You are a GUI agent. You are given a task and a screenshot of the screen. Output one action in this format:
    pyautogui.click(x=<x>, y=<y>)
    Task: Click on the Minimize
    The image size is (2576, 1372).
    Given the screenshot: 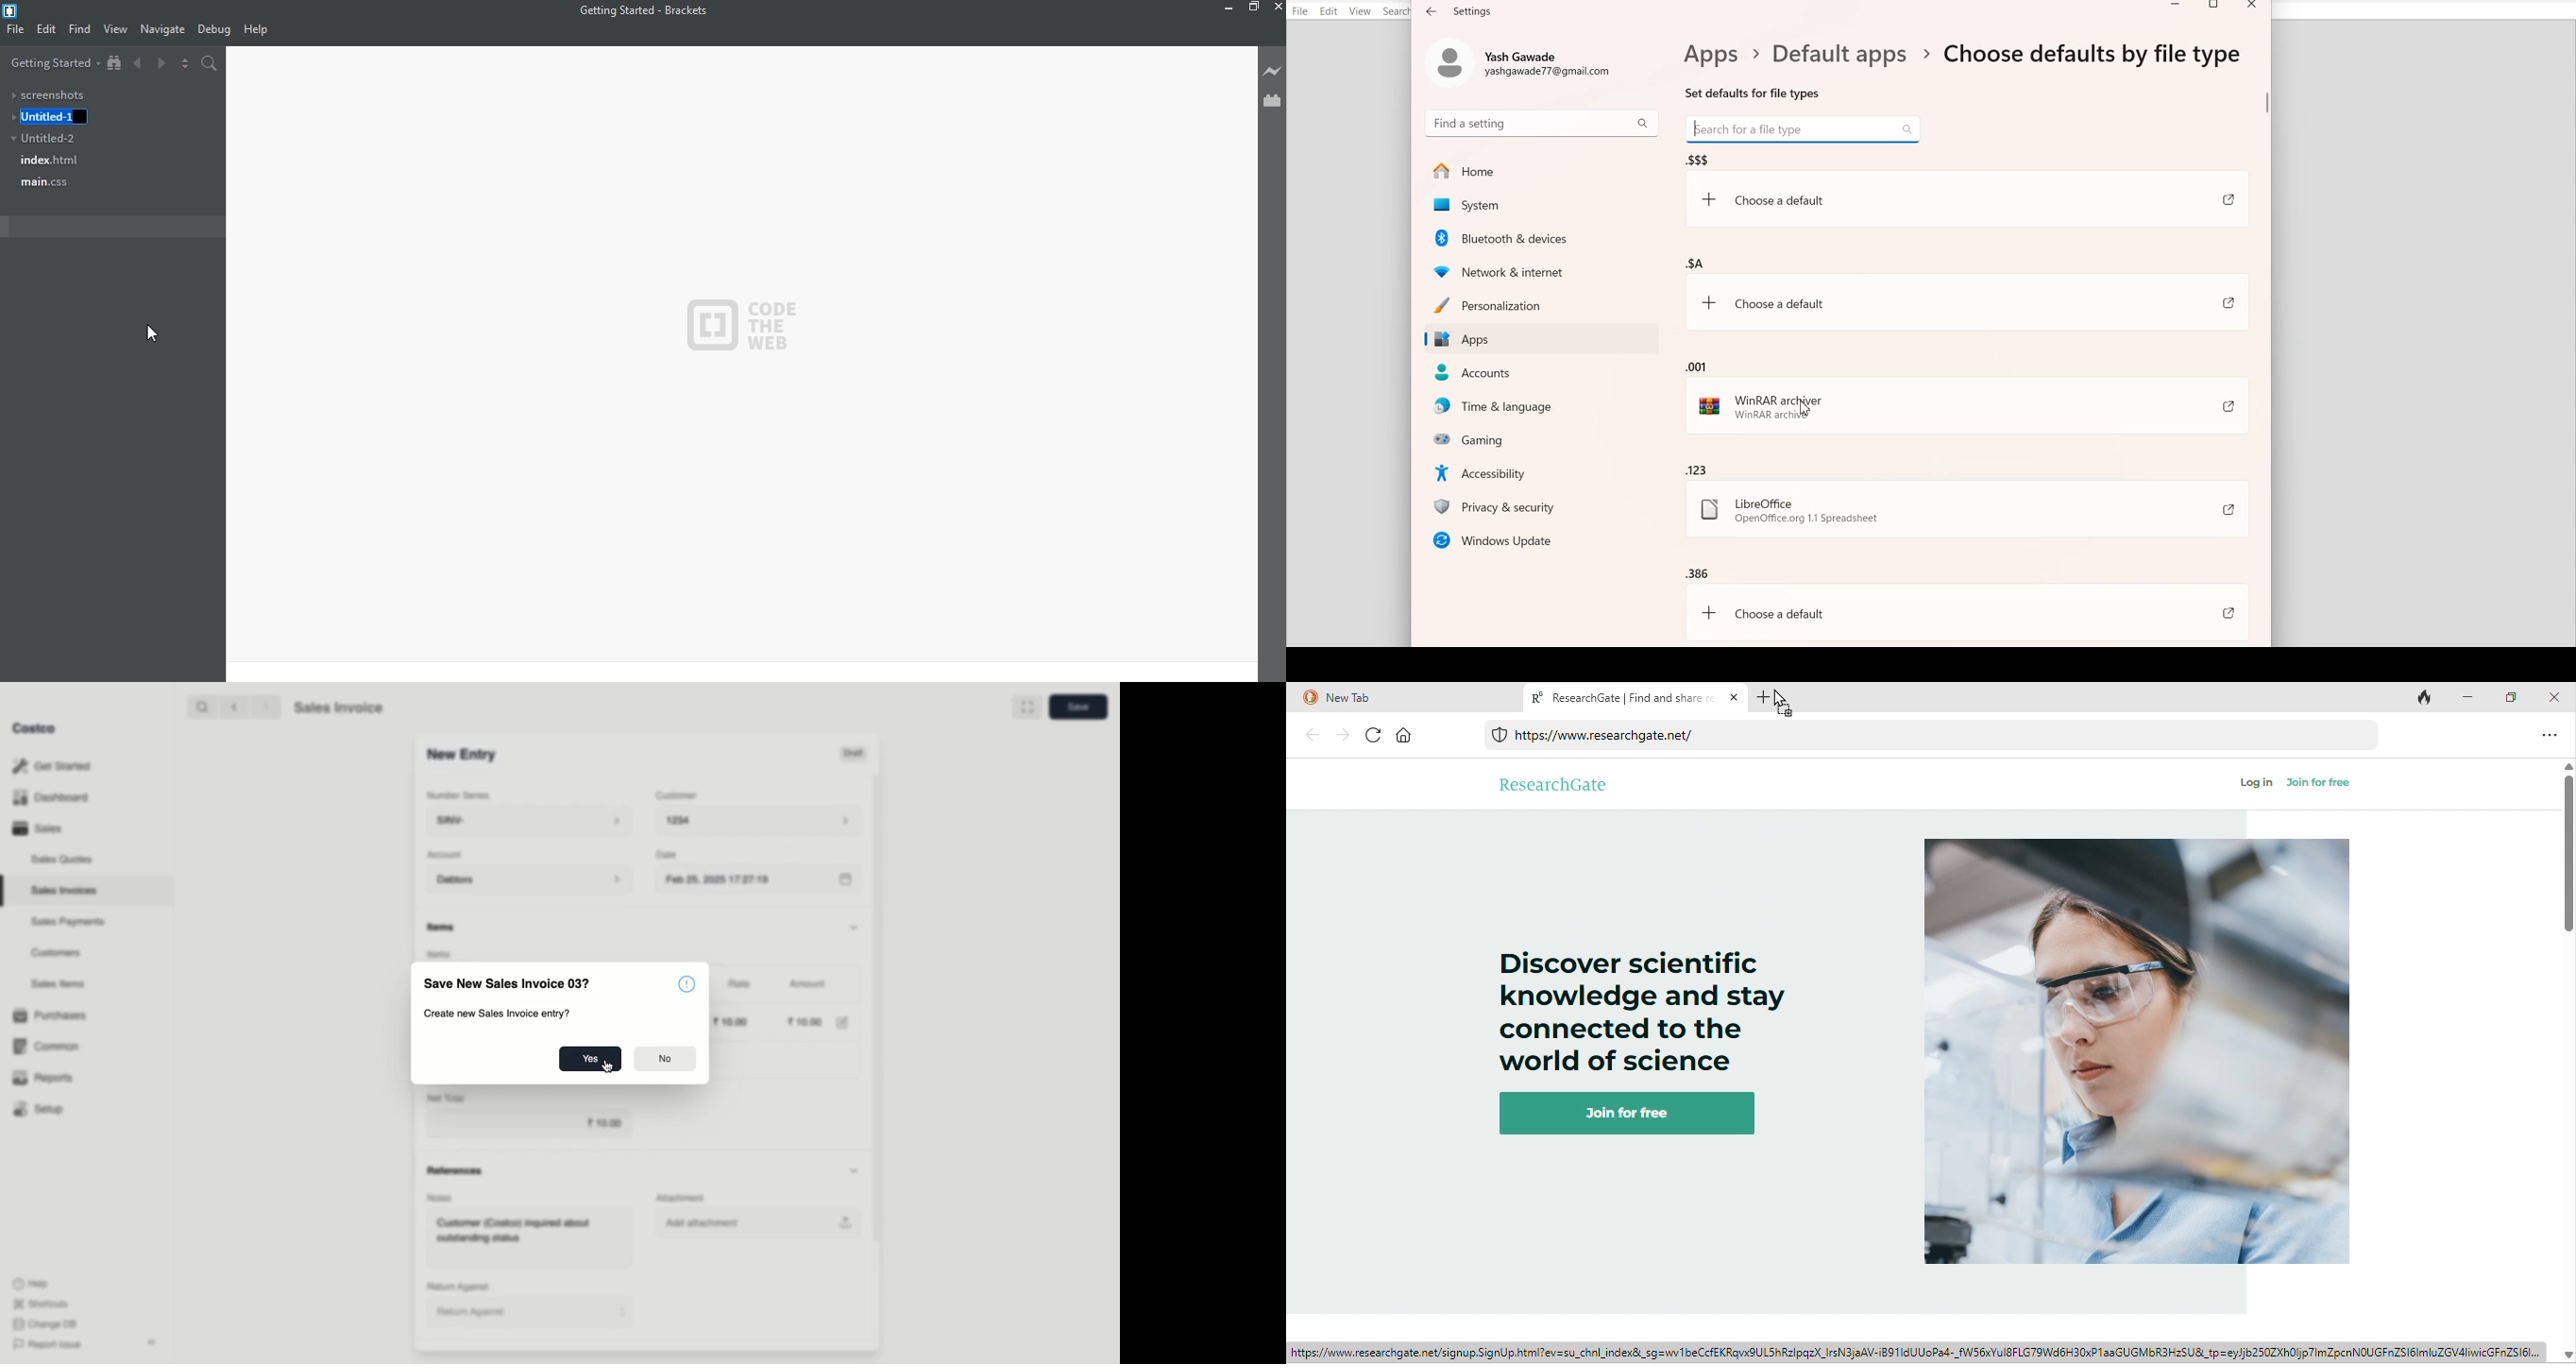 What is the action you would take?
    pyautogui.click(x=2176, y=7)
    